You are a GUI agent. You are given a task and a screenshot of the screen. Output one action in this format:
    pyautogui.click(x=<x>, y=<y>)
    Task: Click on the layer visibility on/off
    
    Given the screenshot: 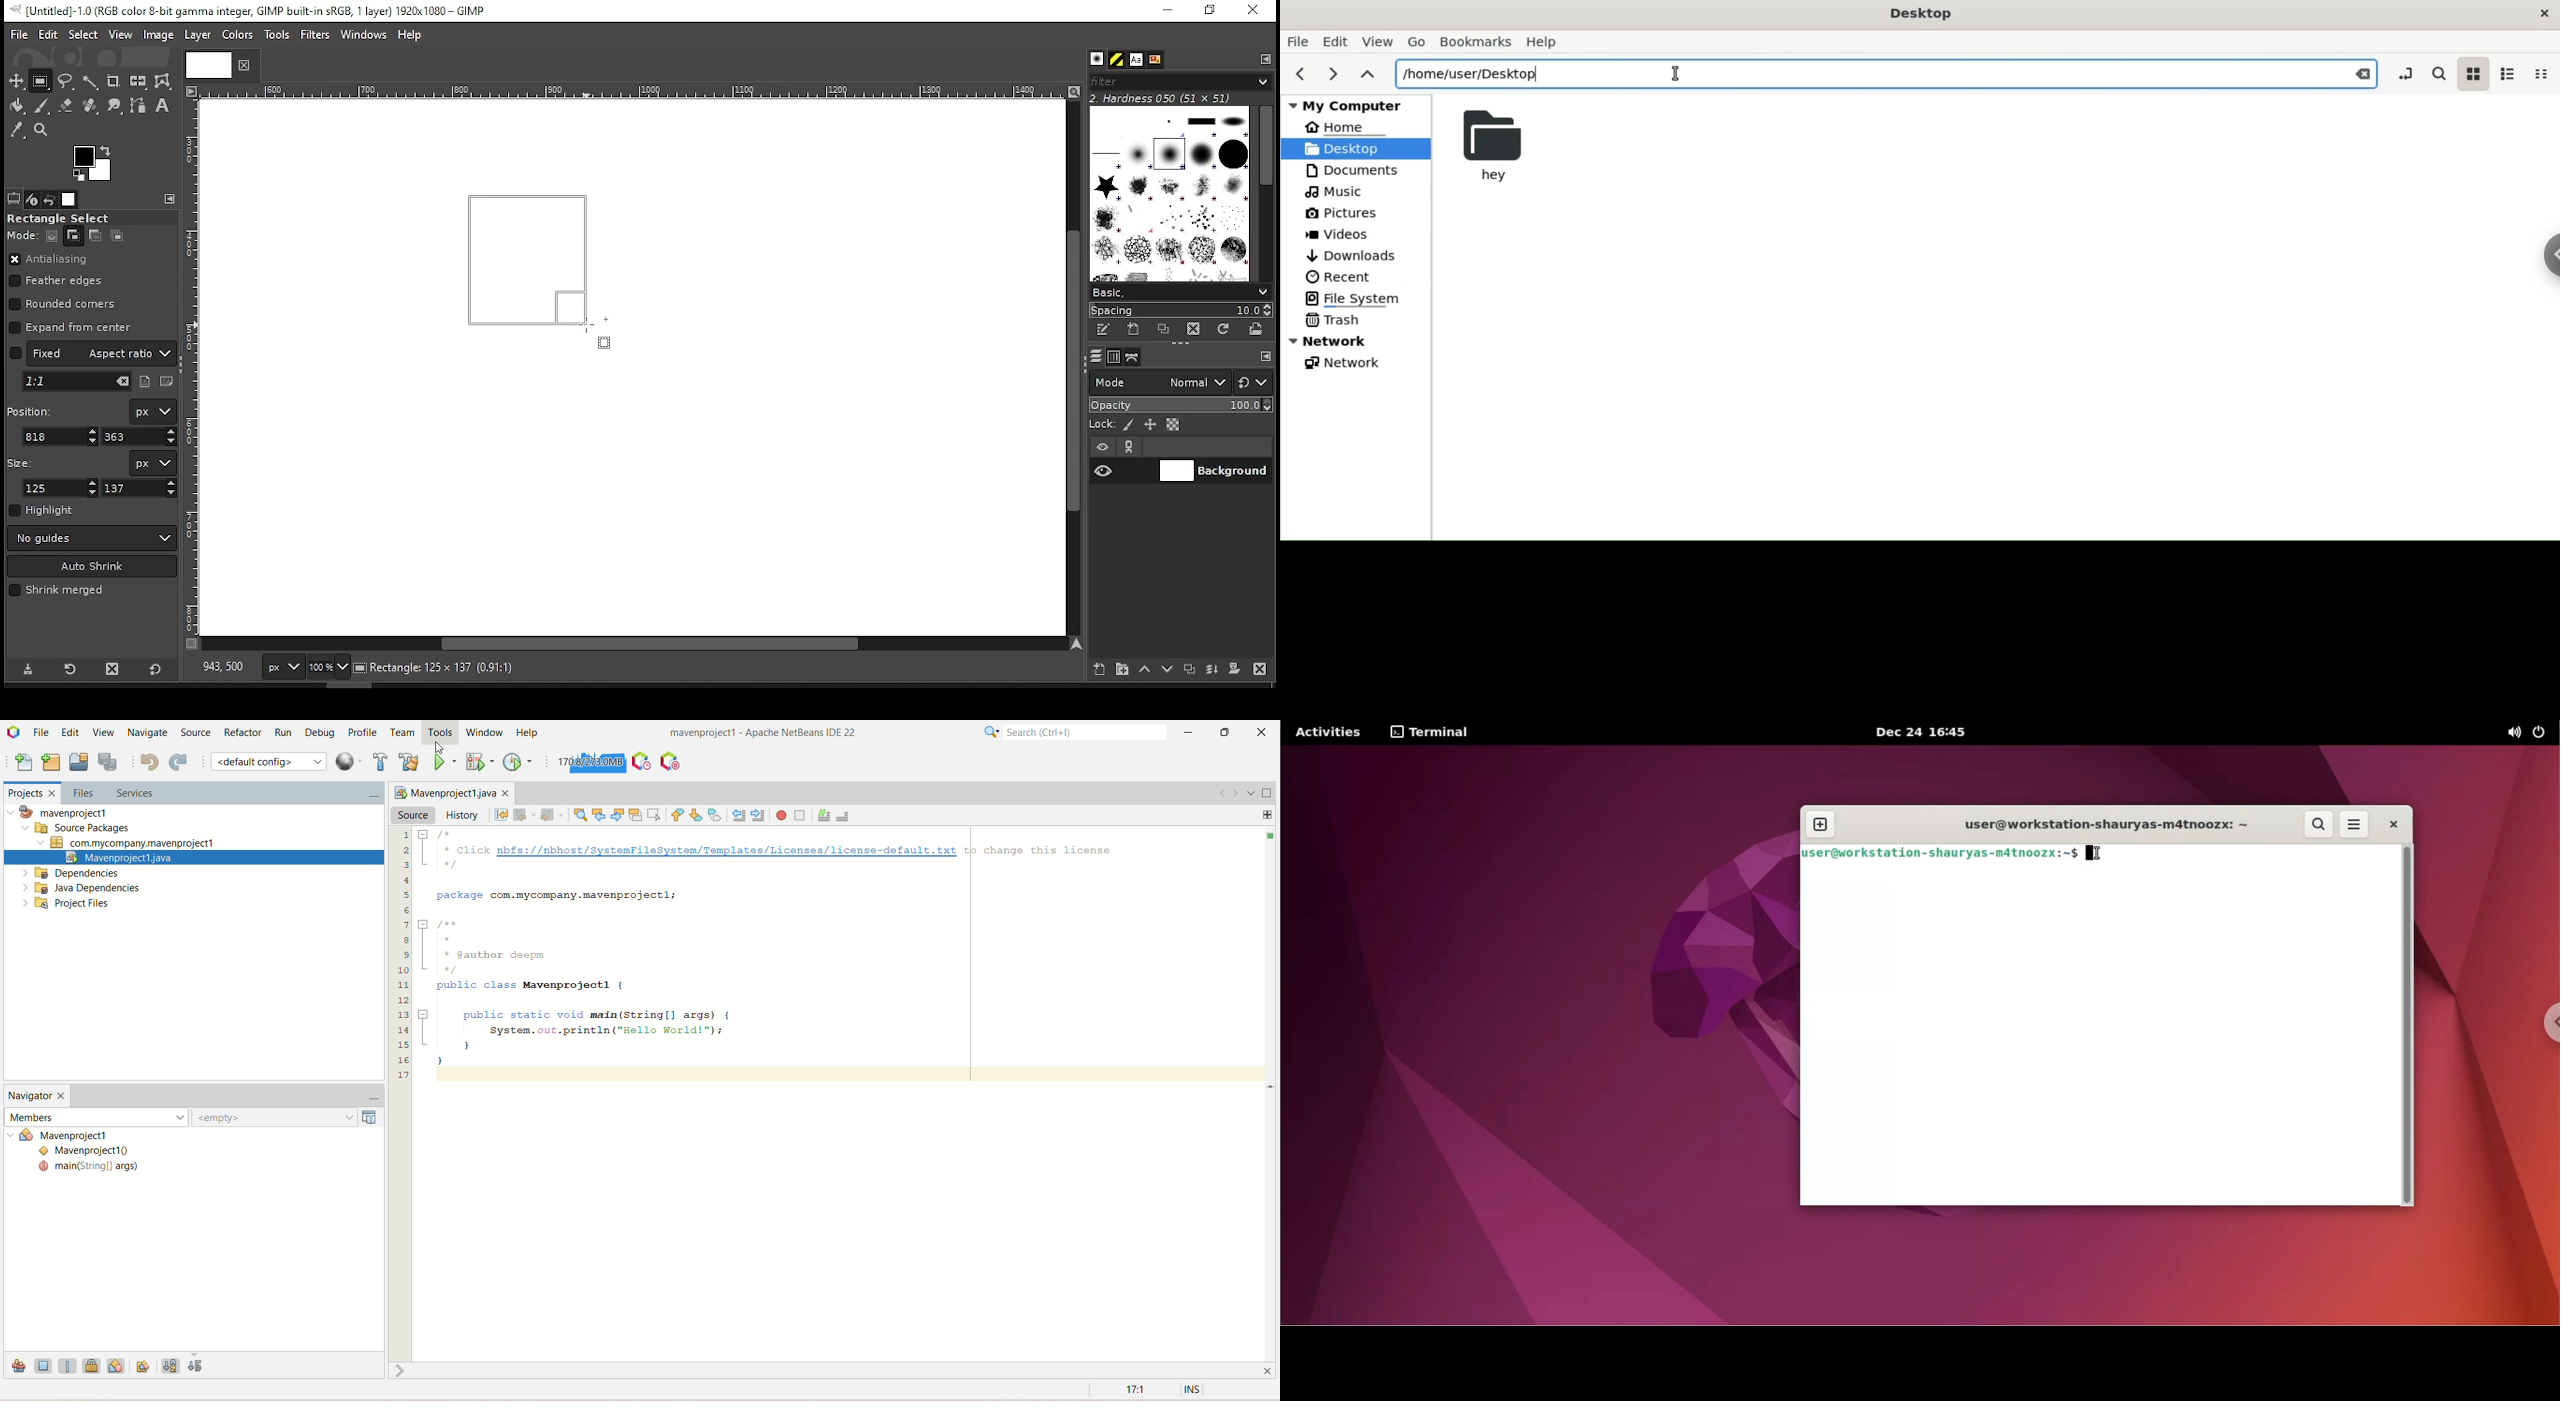 What is the action you would take?
    pyautogui.click(x=1104, y=470)
    